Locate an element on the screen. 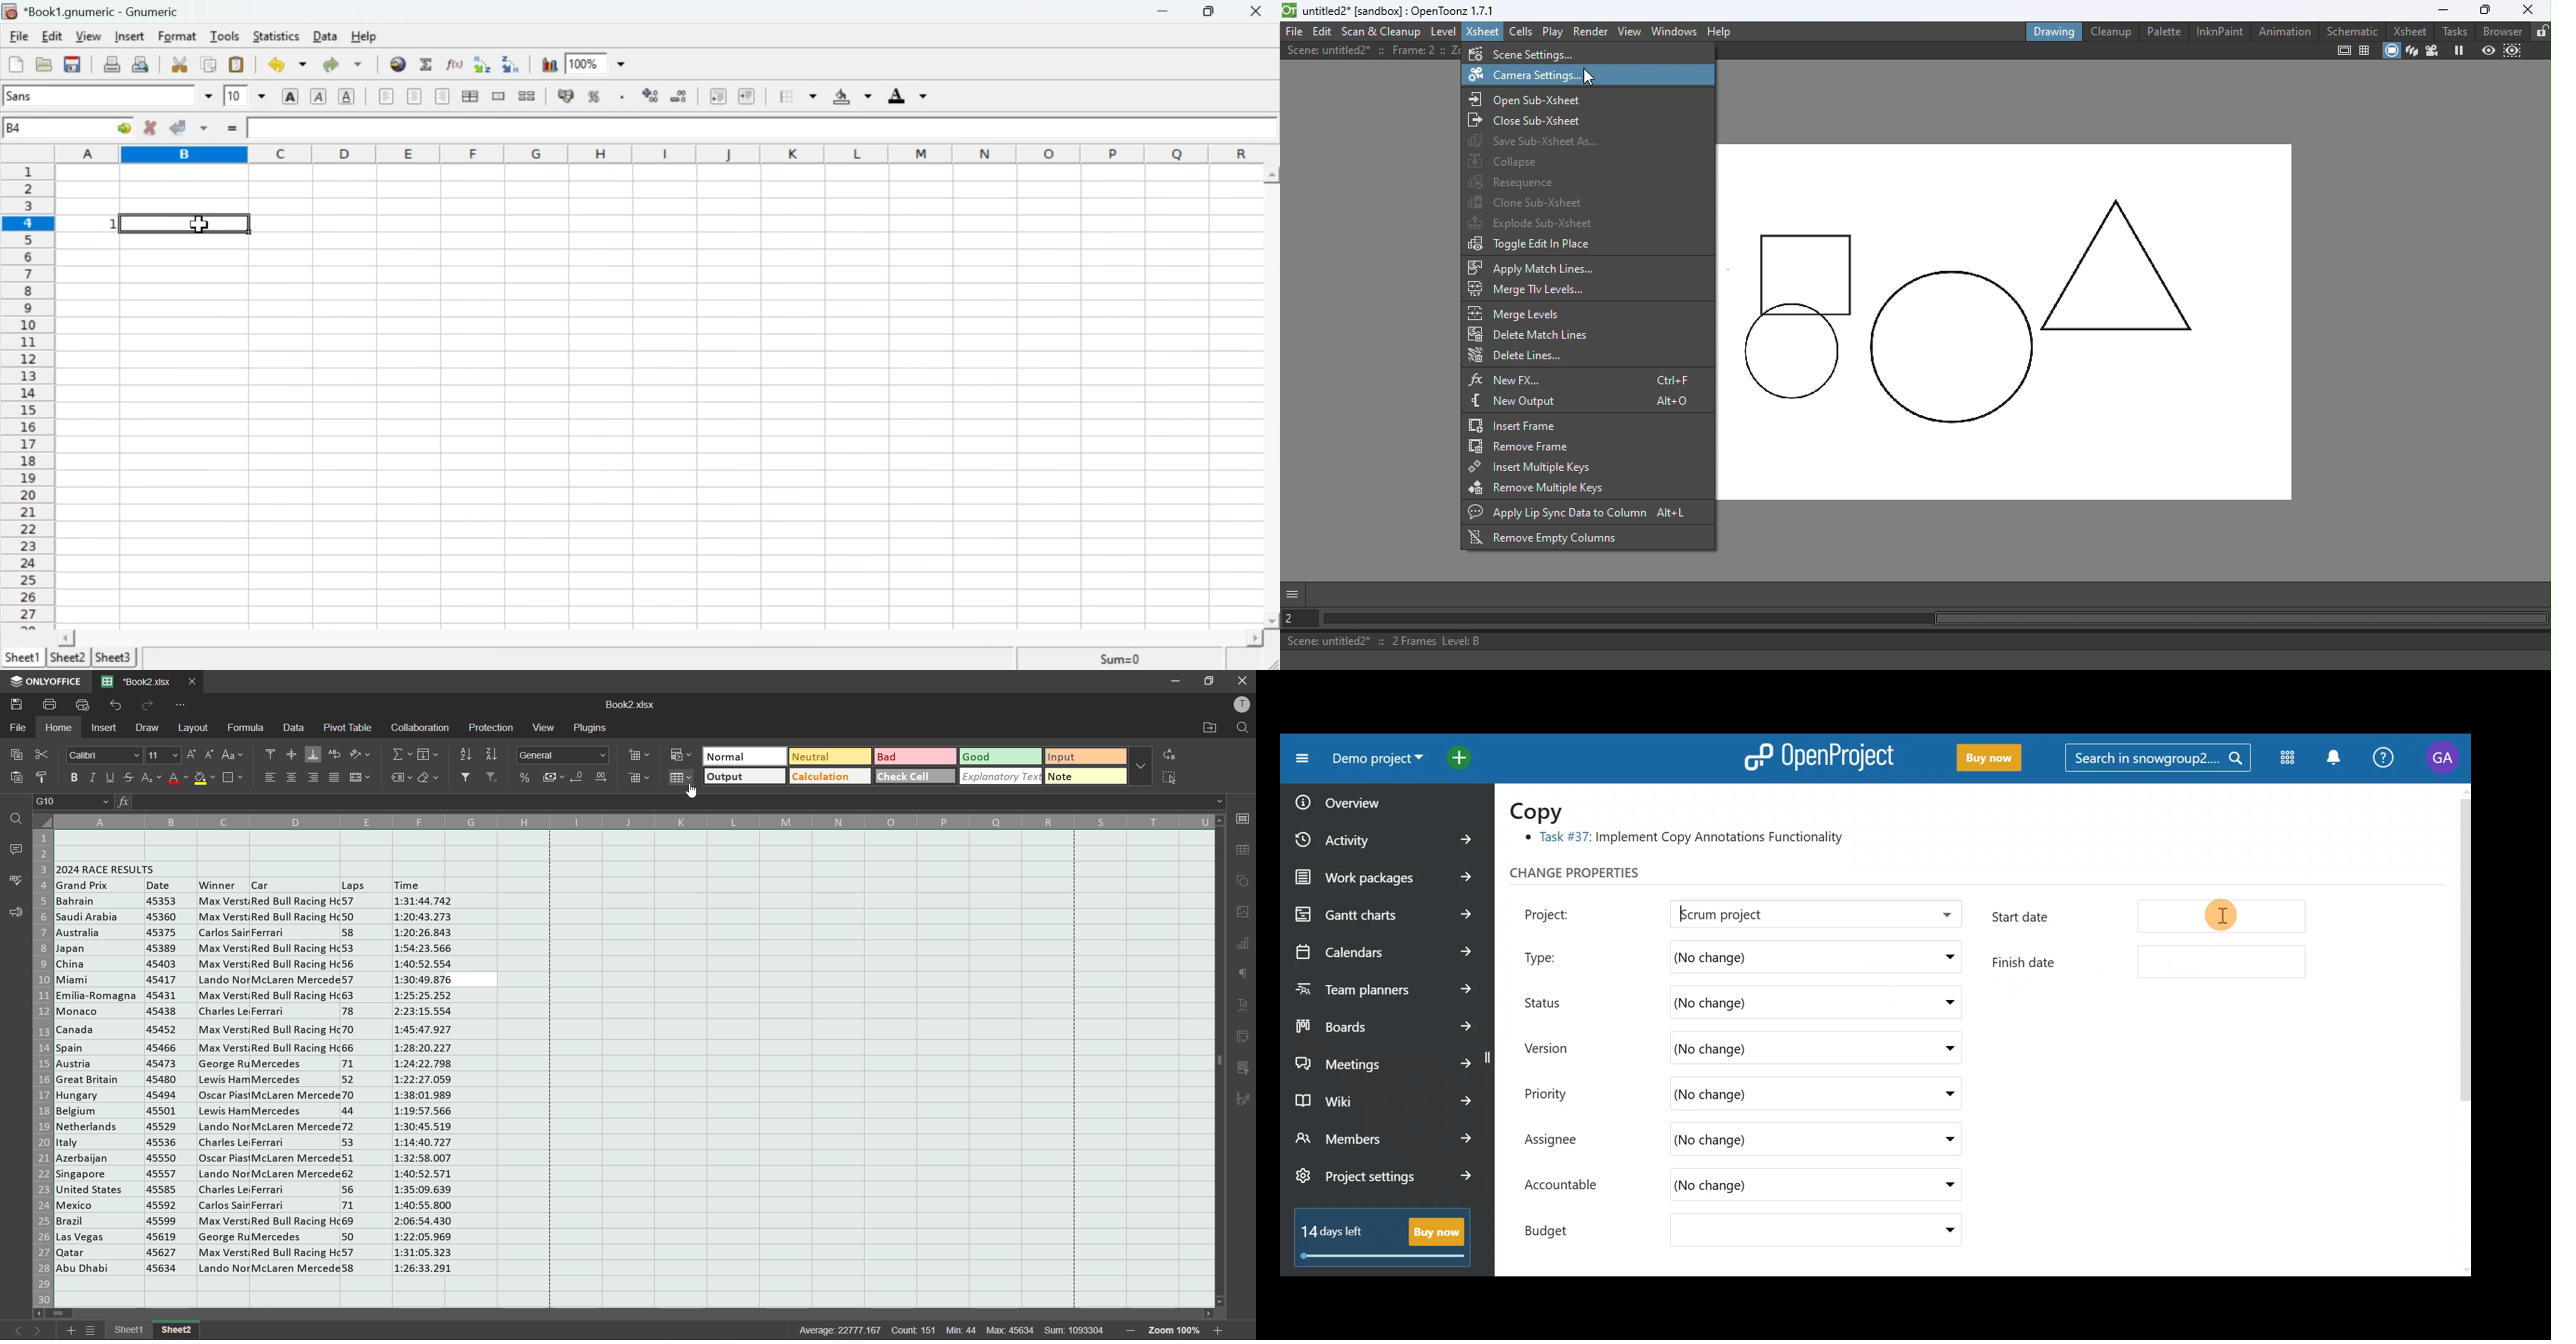 Image resolution: width=2576 pixels, height=1344 pixels. Merge a range of cells is located at coordinates (498, 96).